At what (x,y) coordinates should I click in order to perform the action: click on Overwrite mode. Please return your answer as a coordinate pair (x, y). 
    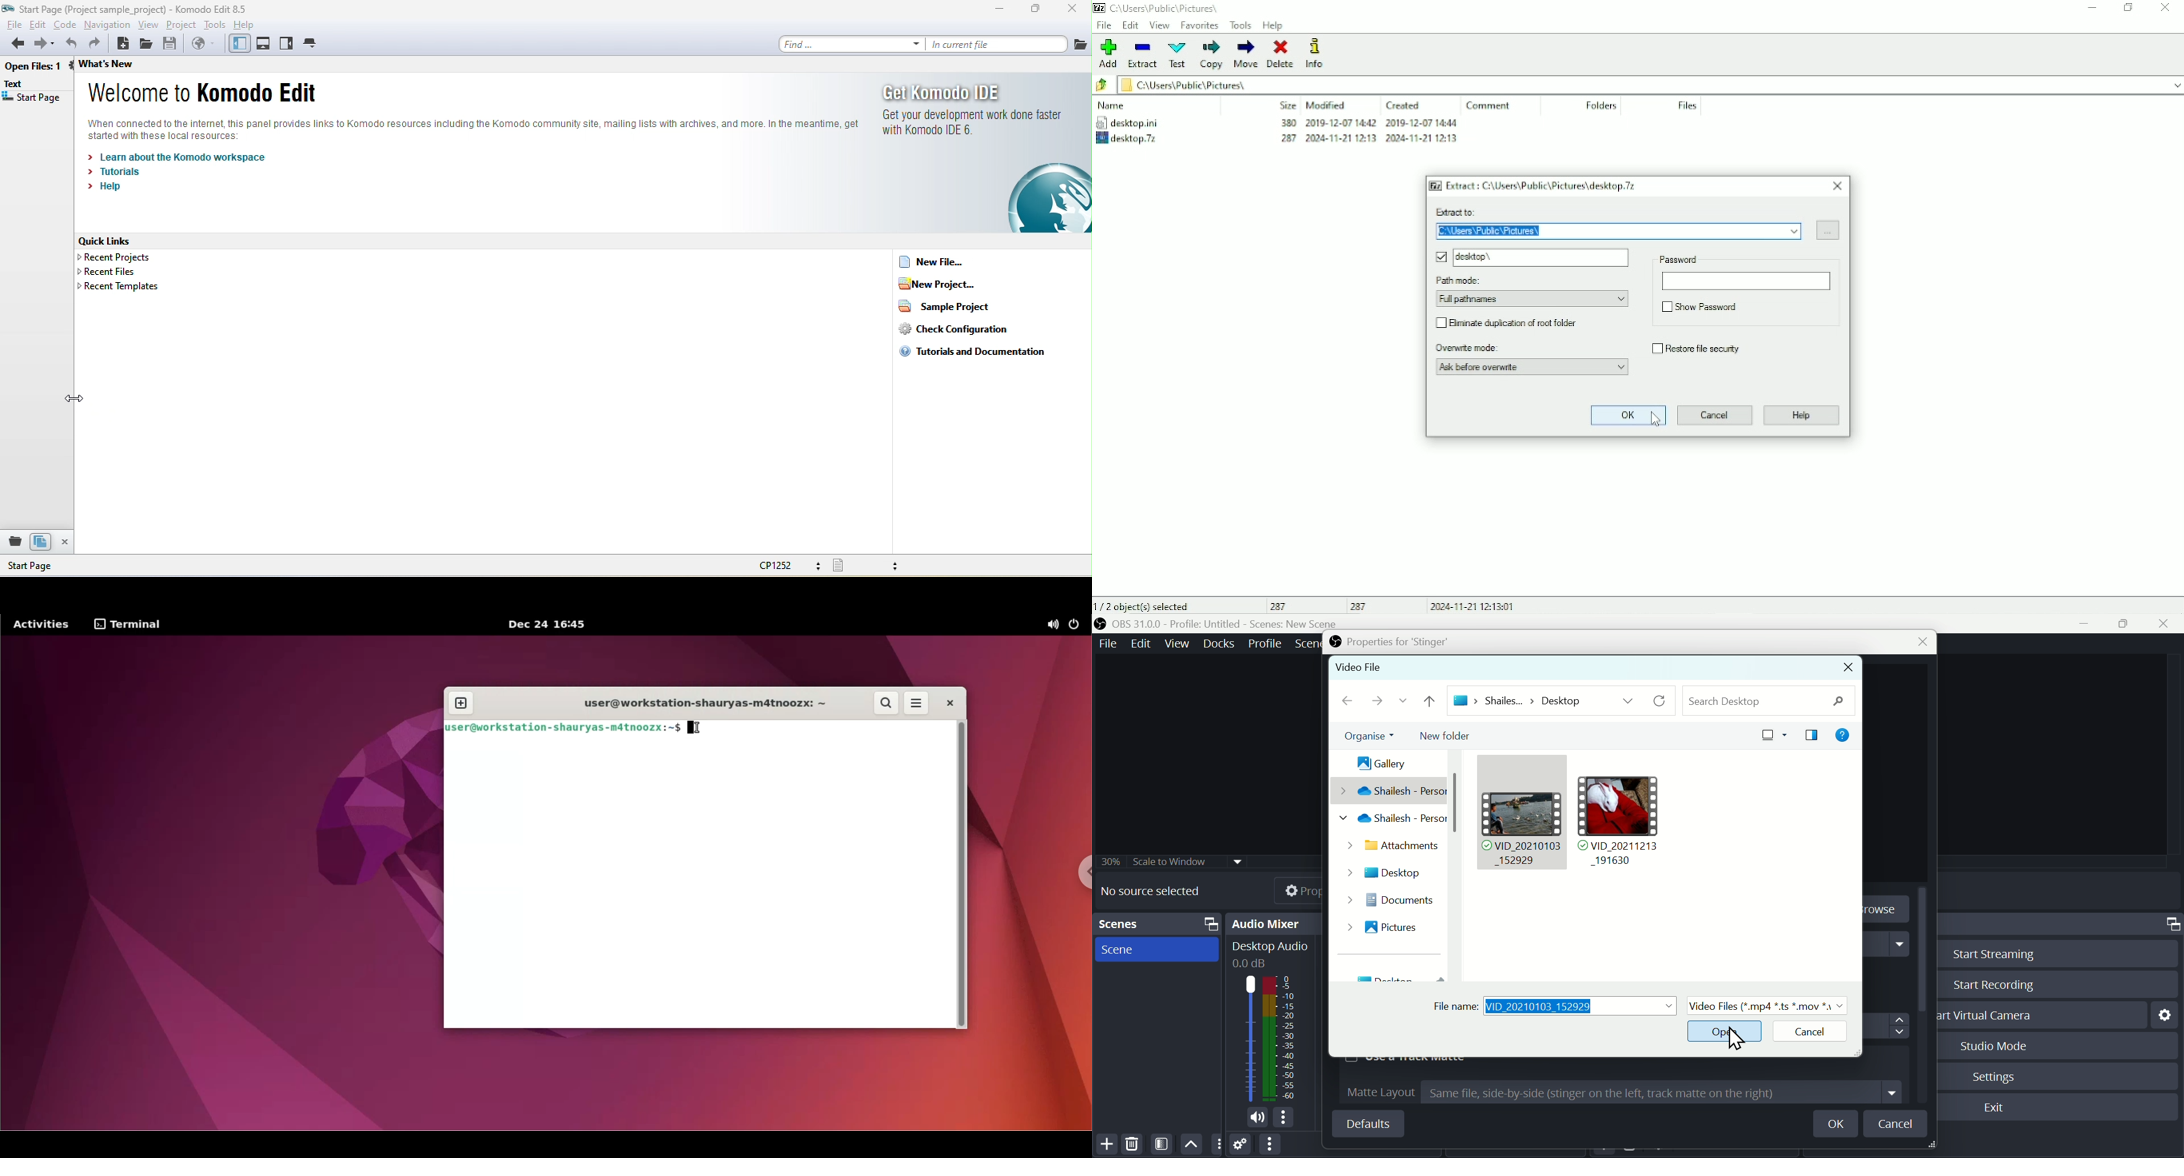
    Looking at the image, I should click on (1526, 348).